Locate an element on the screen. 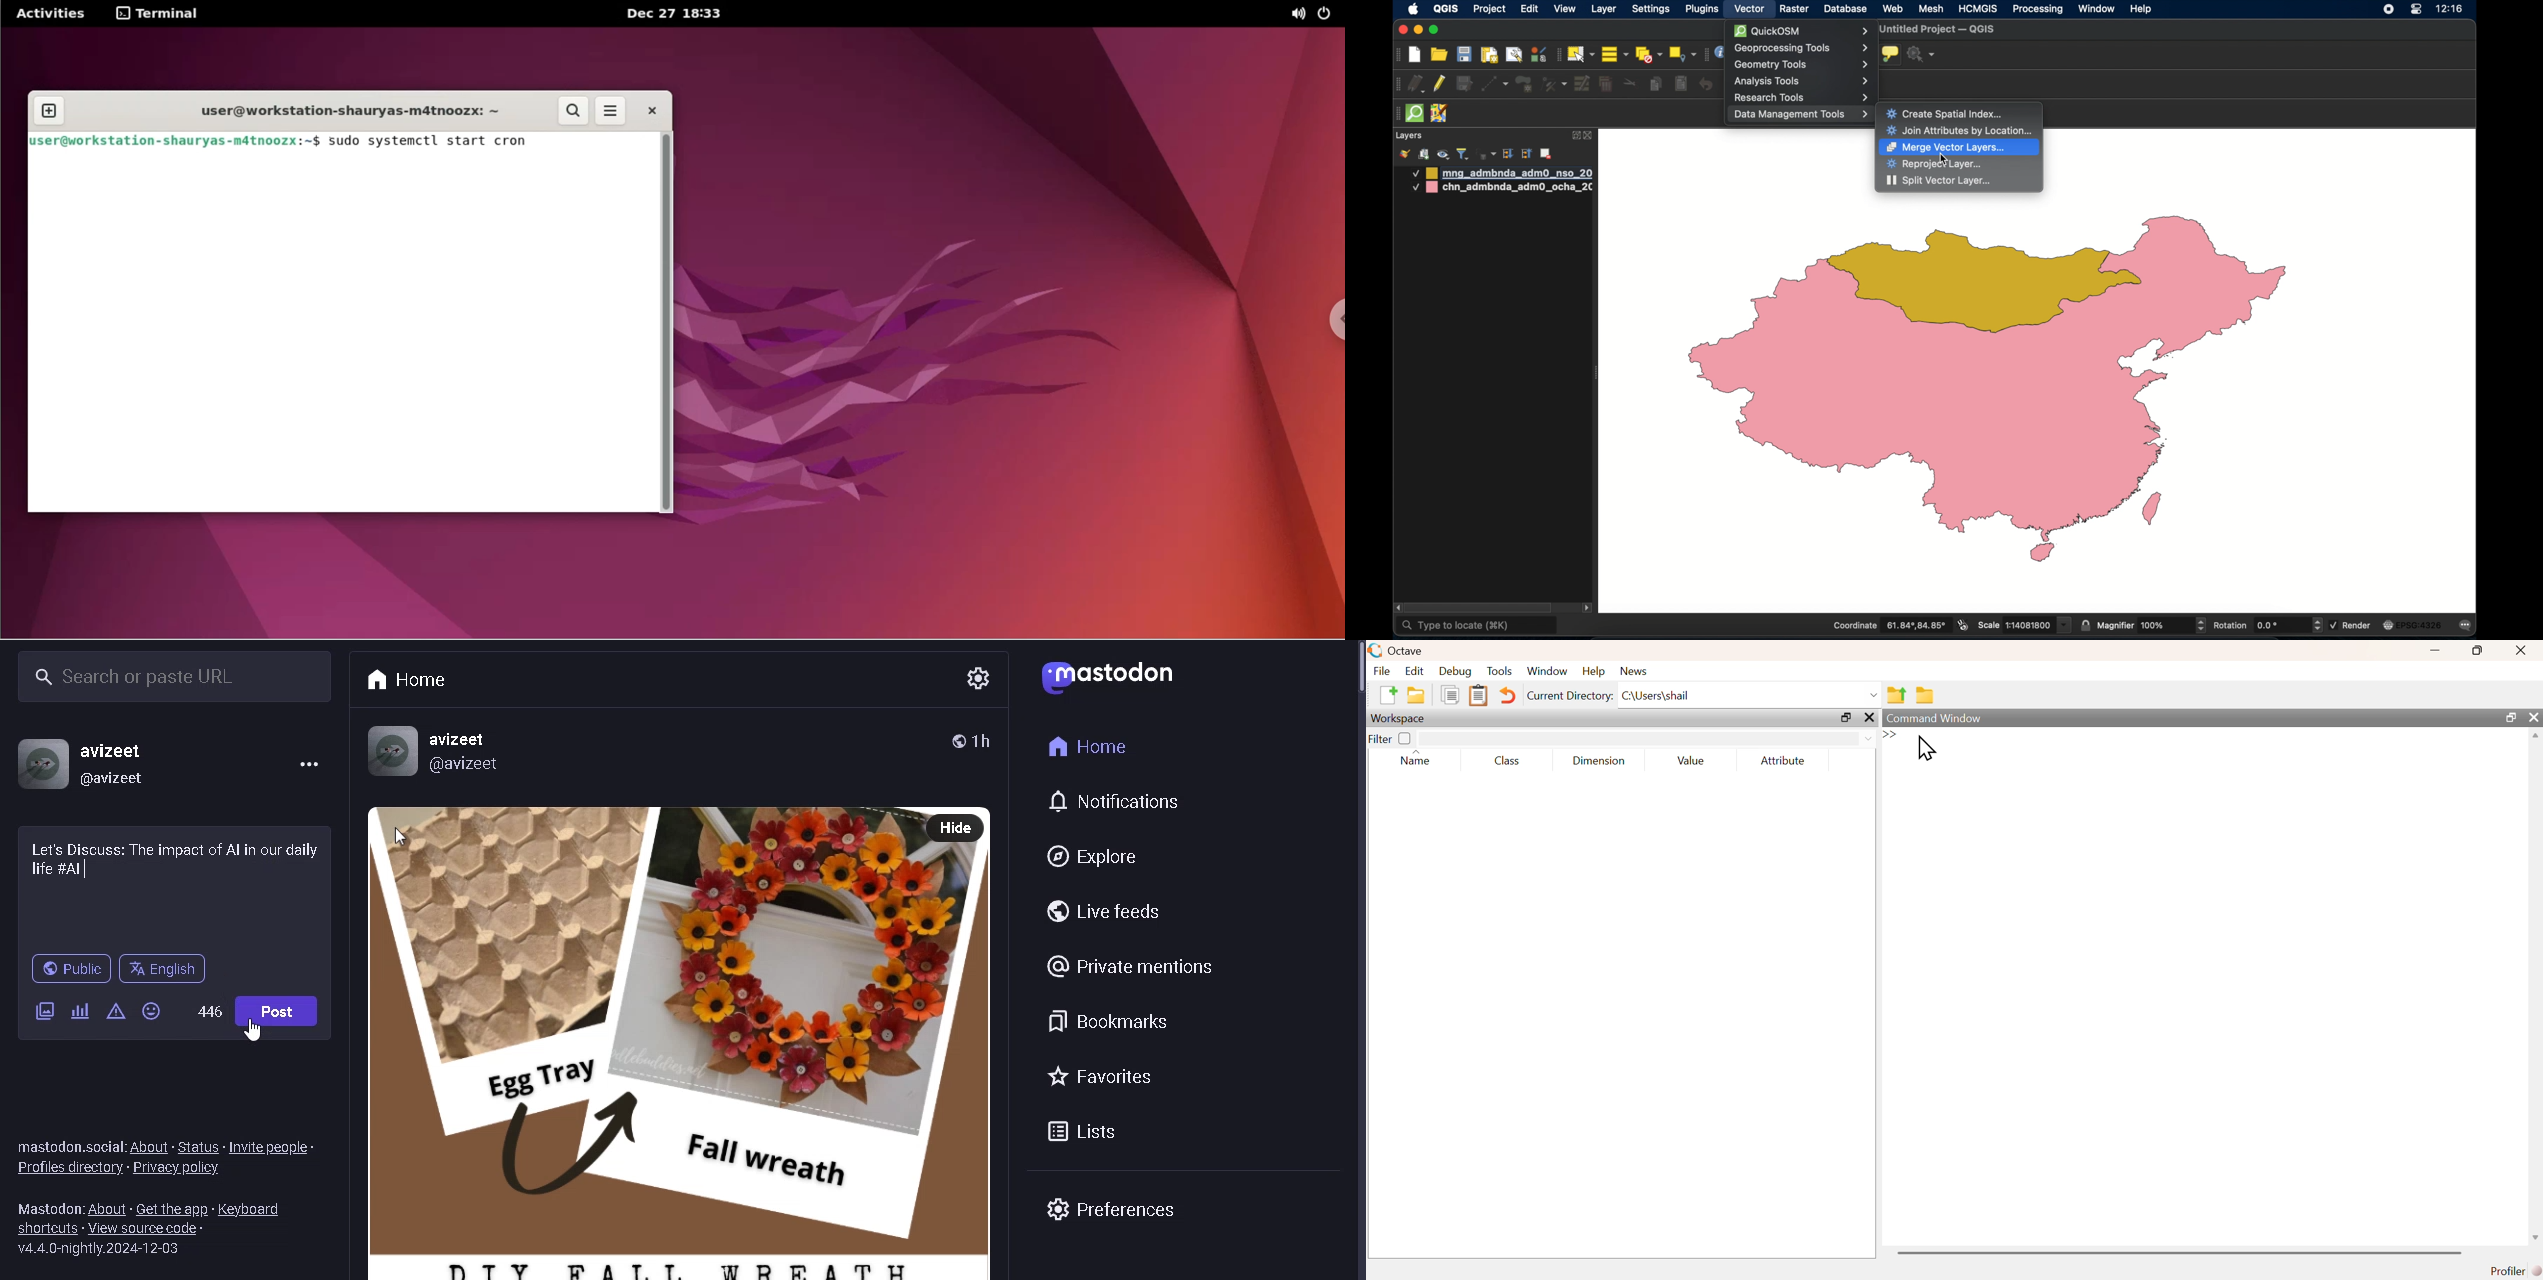  WORD LIMIT is located at coordinates (211, 1012).